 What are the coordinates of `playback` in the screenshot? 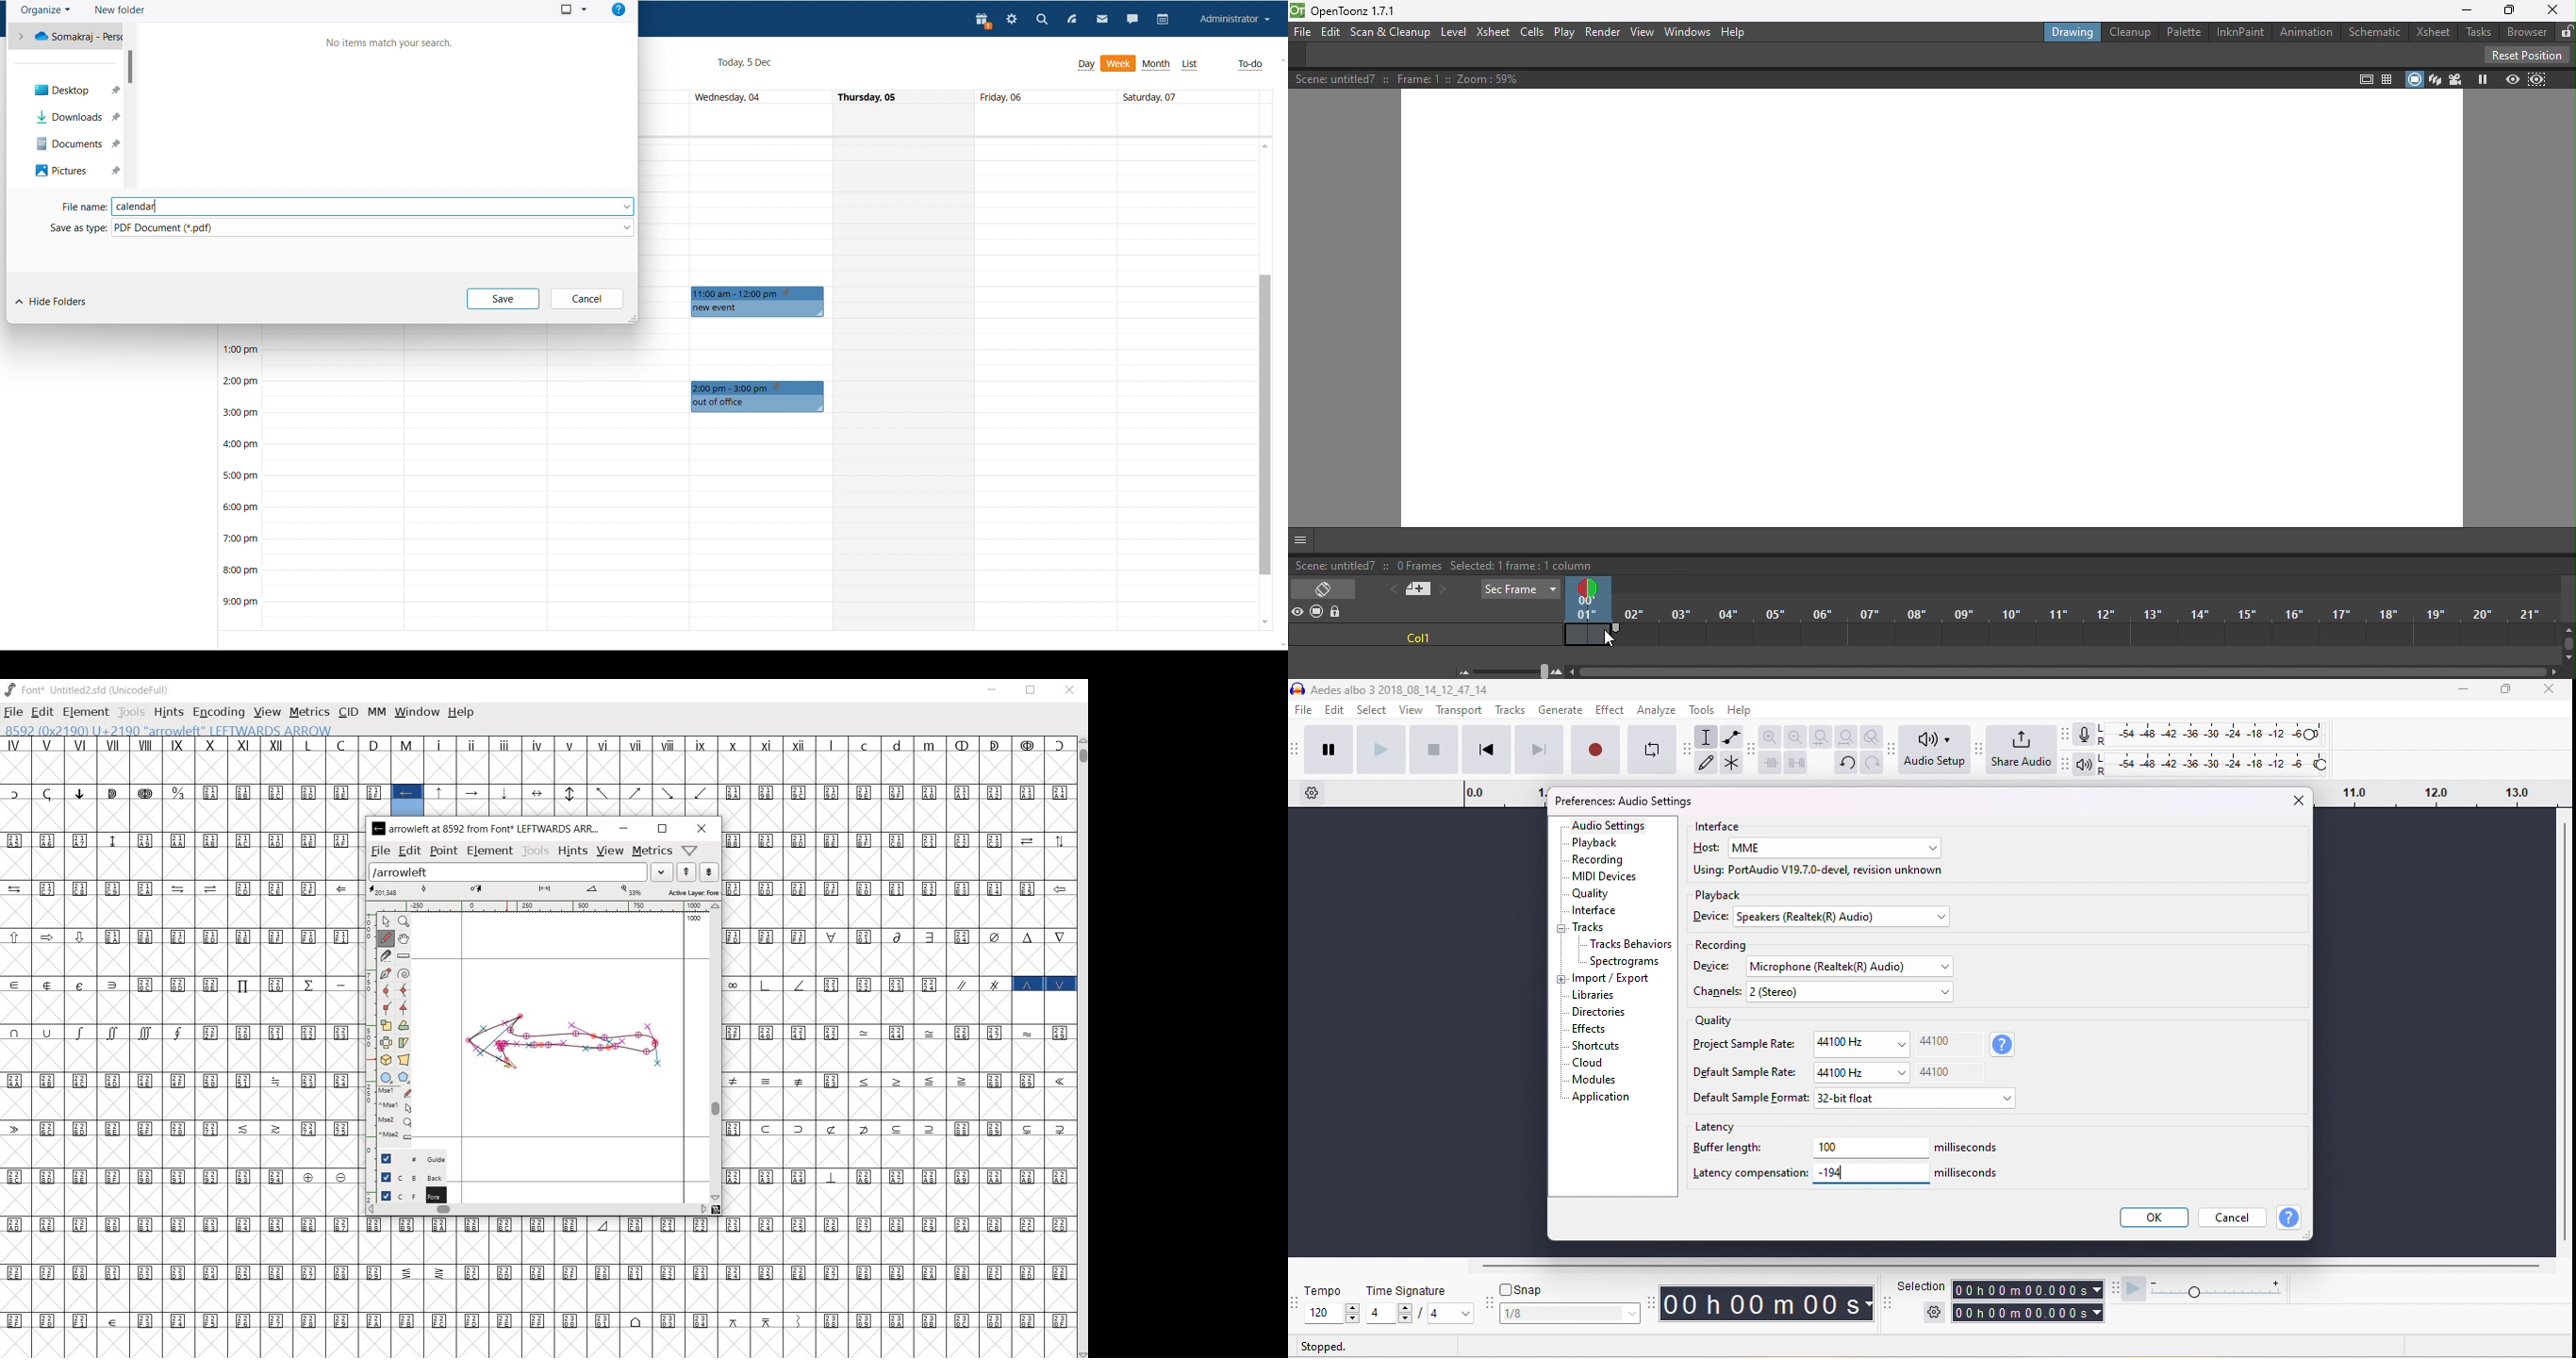 It's located at (1595, 843).